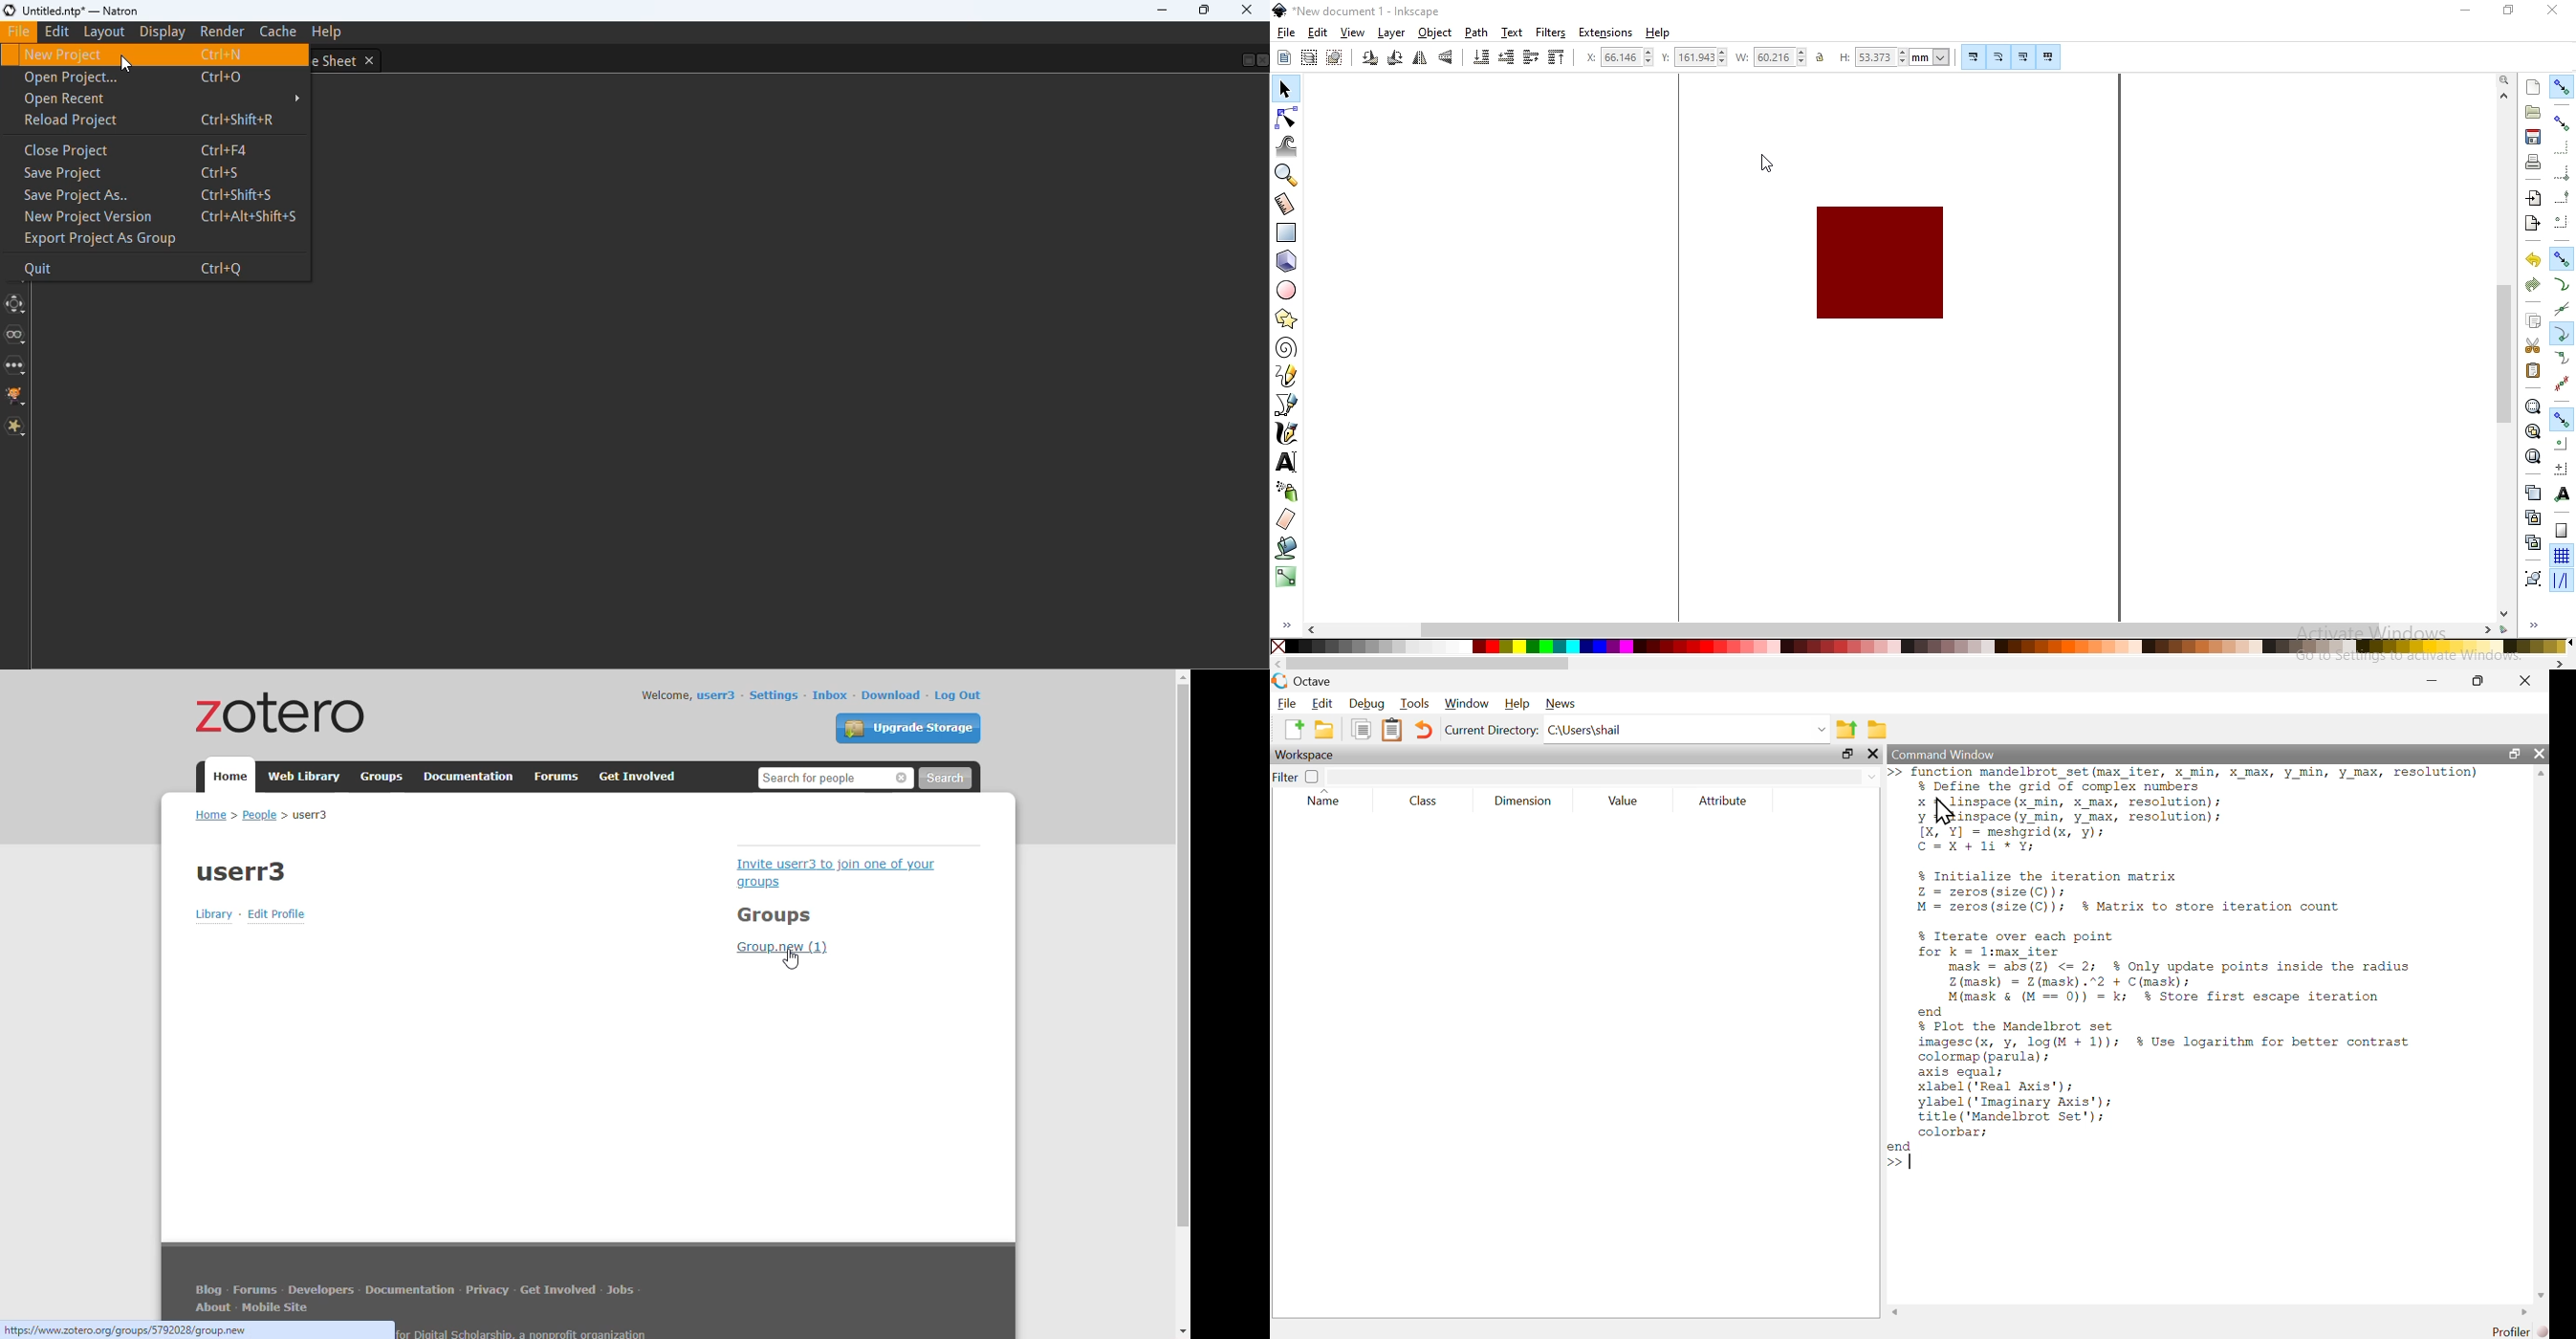 The image size is (2576, 1344). What do you see at coordinates (16, 397) in the screenshot?
I see `GMIC` at bounding box center [16, 397].